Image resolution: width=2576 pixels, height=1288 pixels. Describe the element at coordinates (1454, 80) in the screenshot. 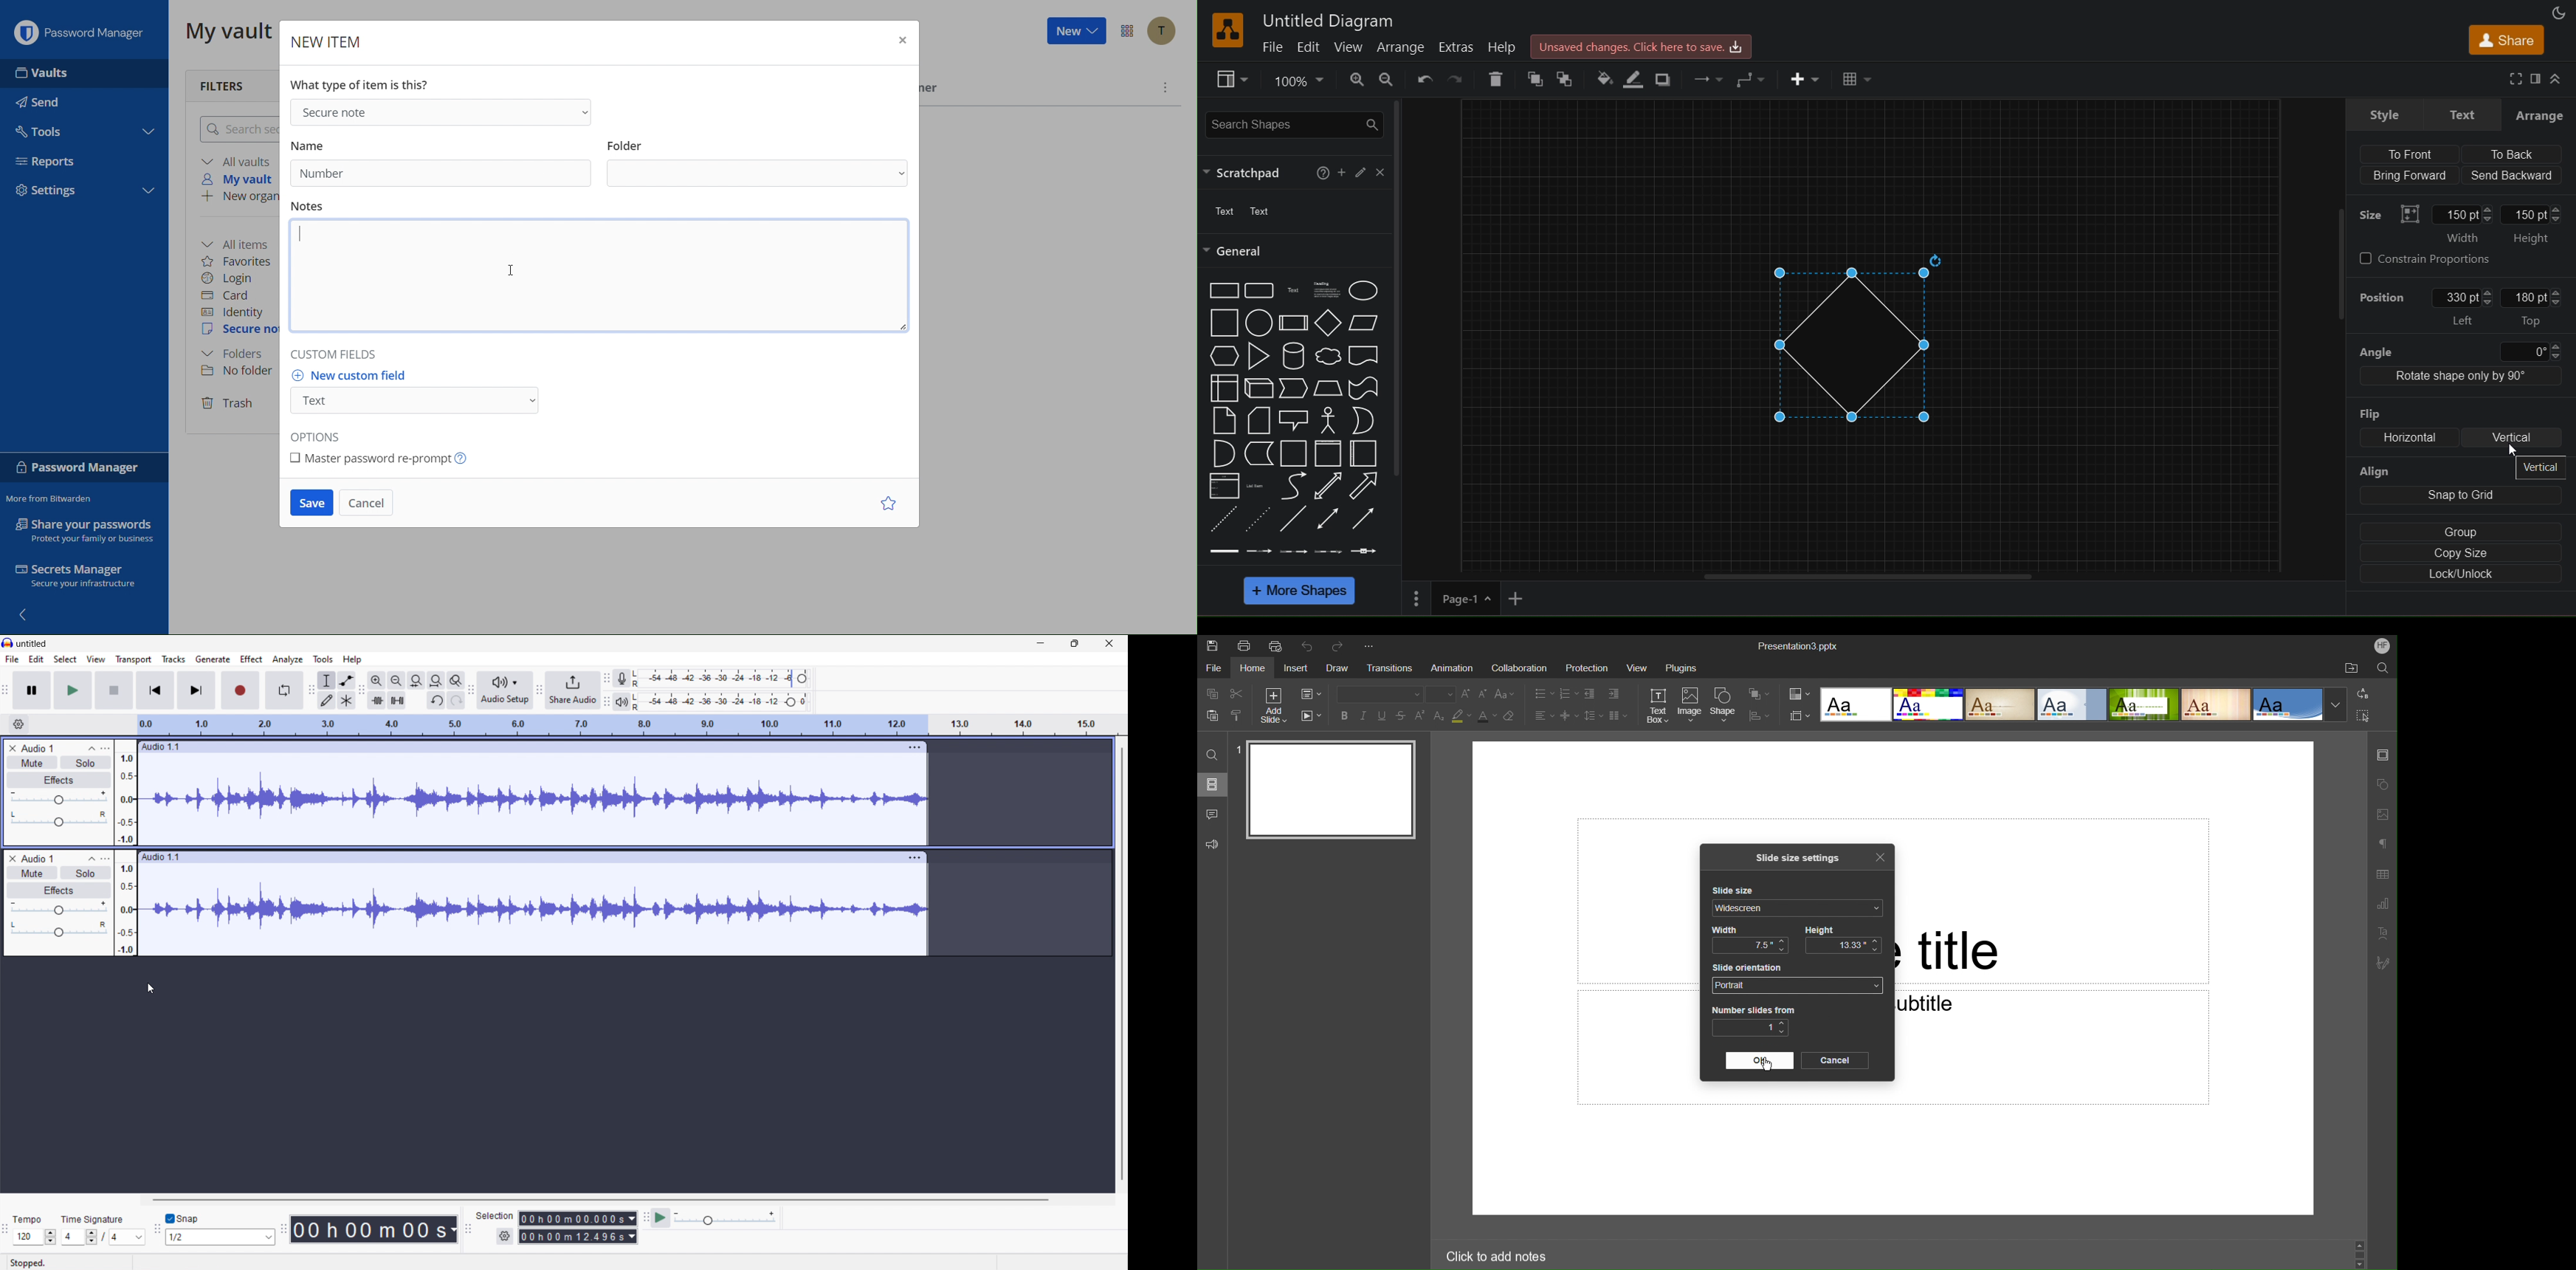

I see `redo` at that location.